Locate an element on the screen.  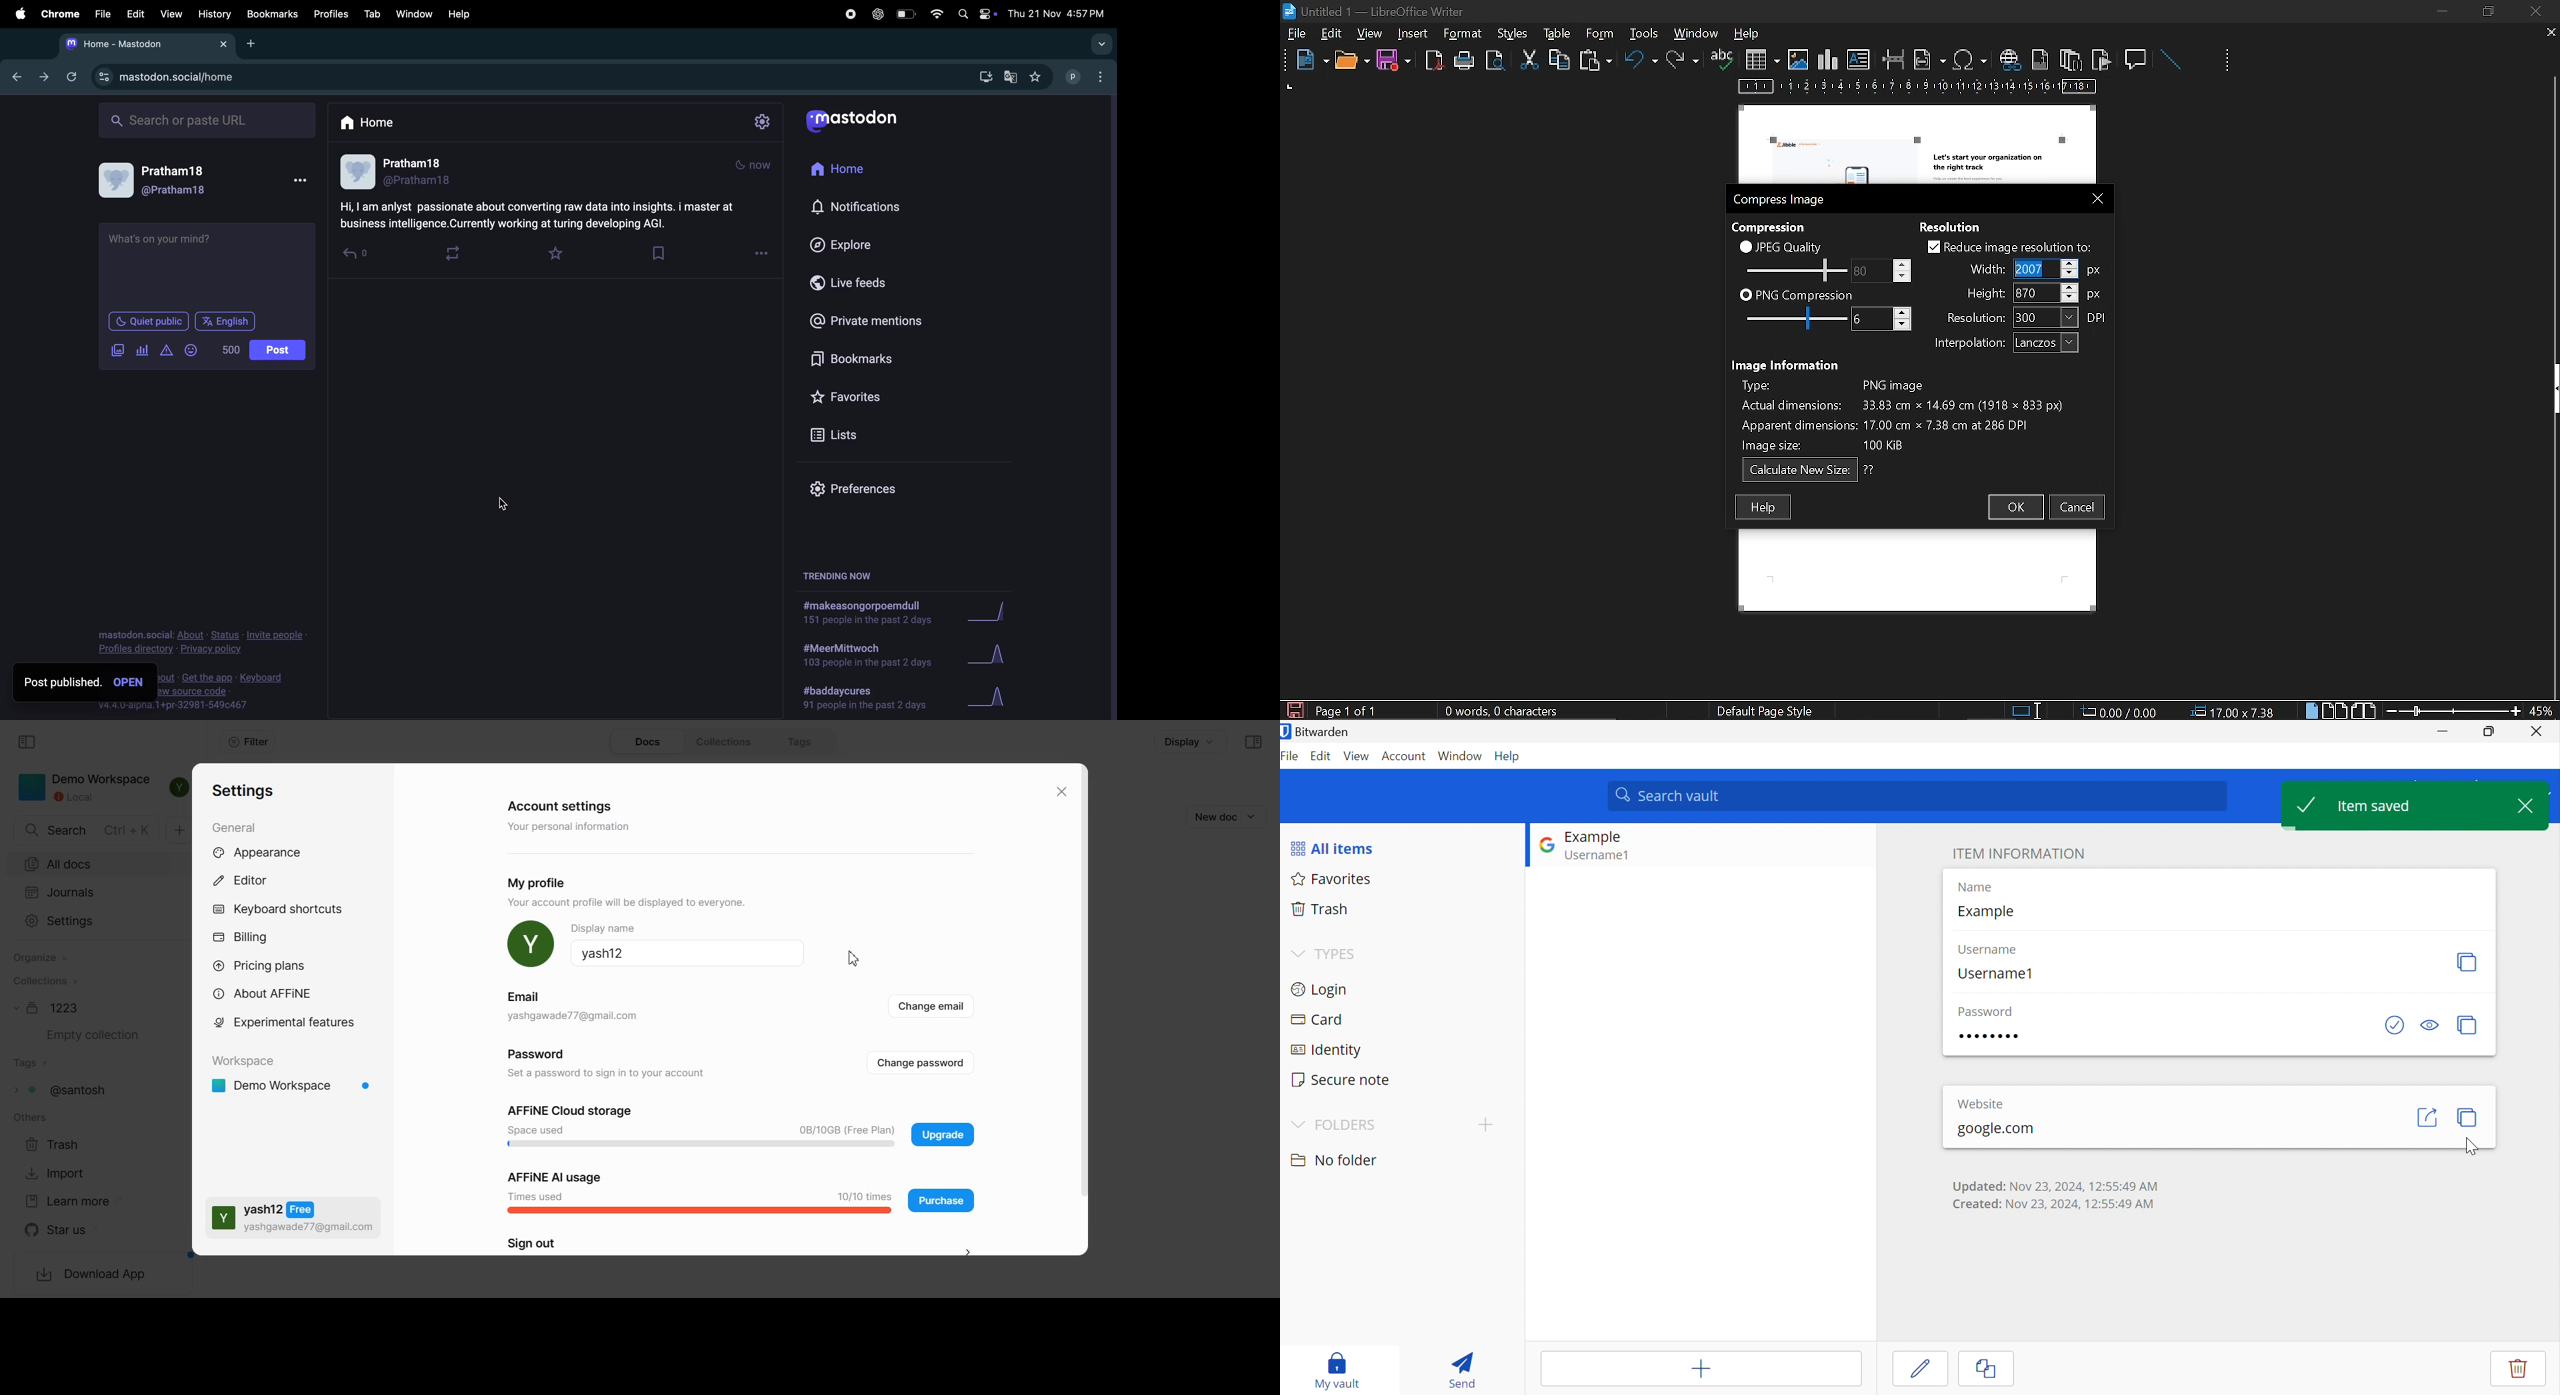
search tabs is located at coordinates (1101, 44).